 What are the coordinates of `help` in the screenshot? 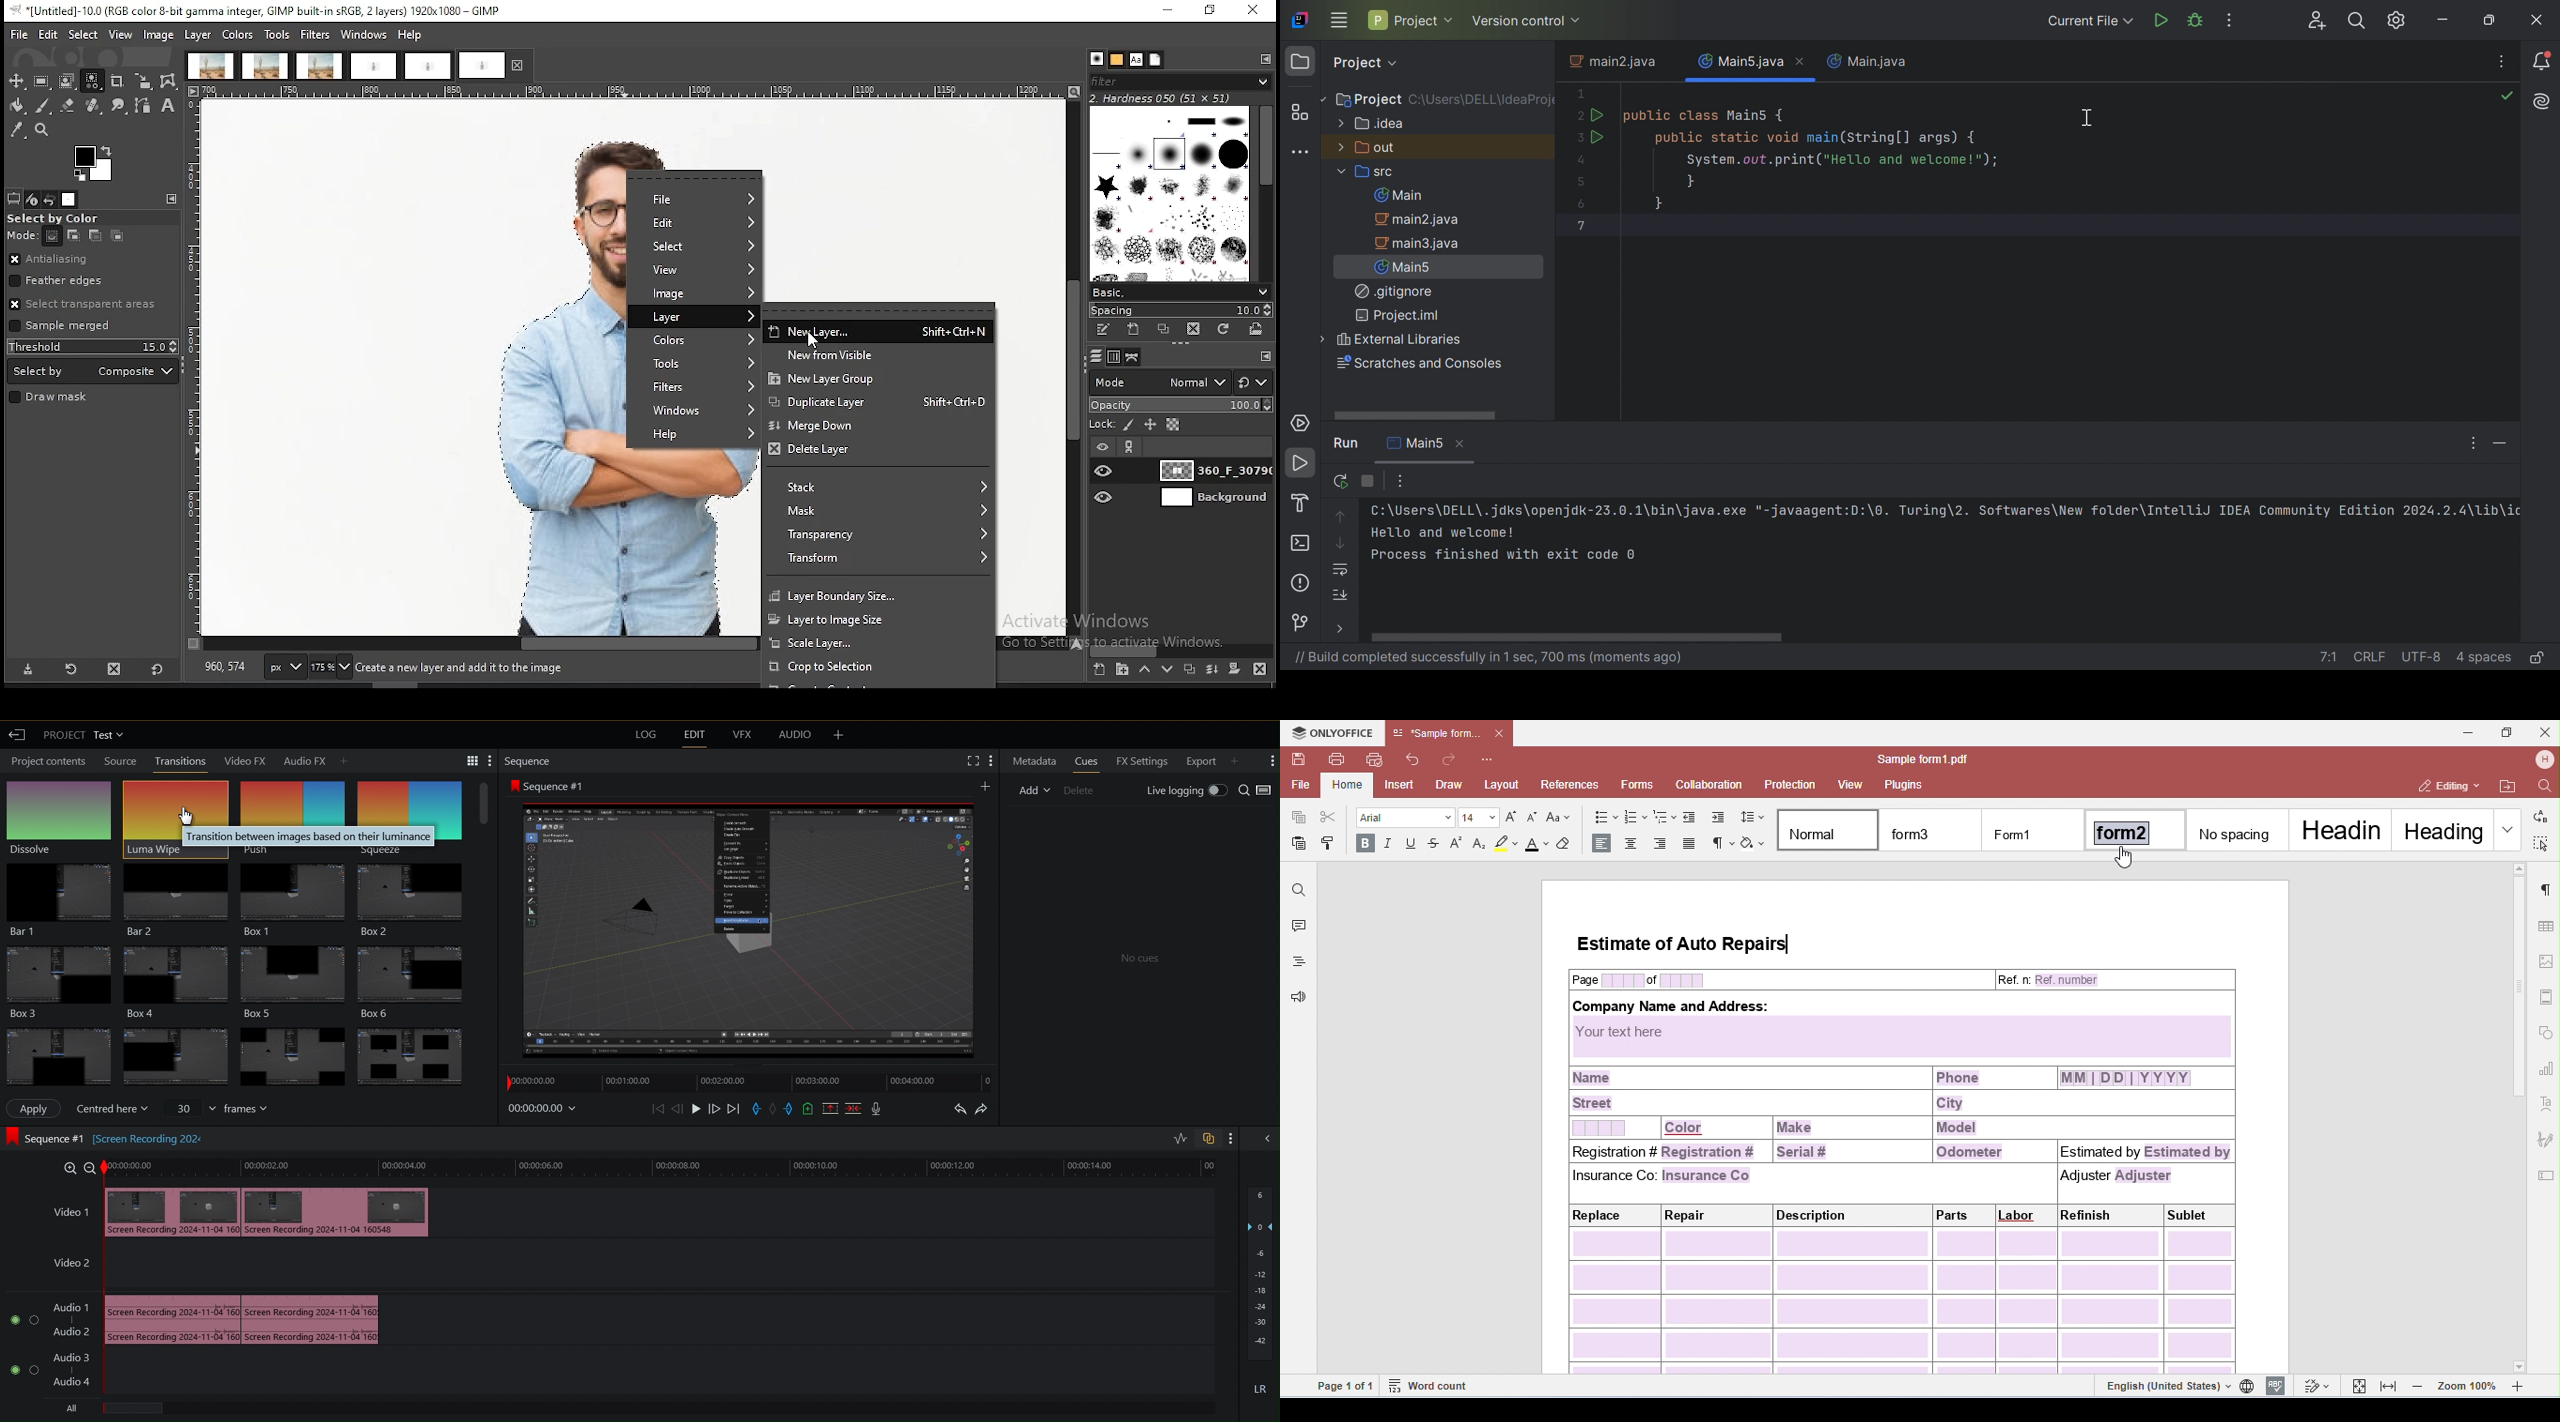 It's located at (690, 436).